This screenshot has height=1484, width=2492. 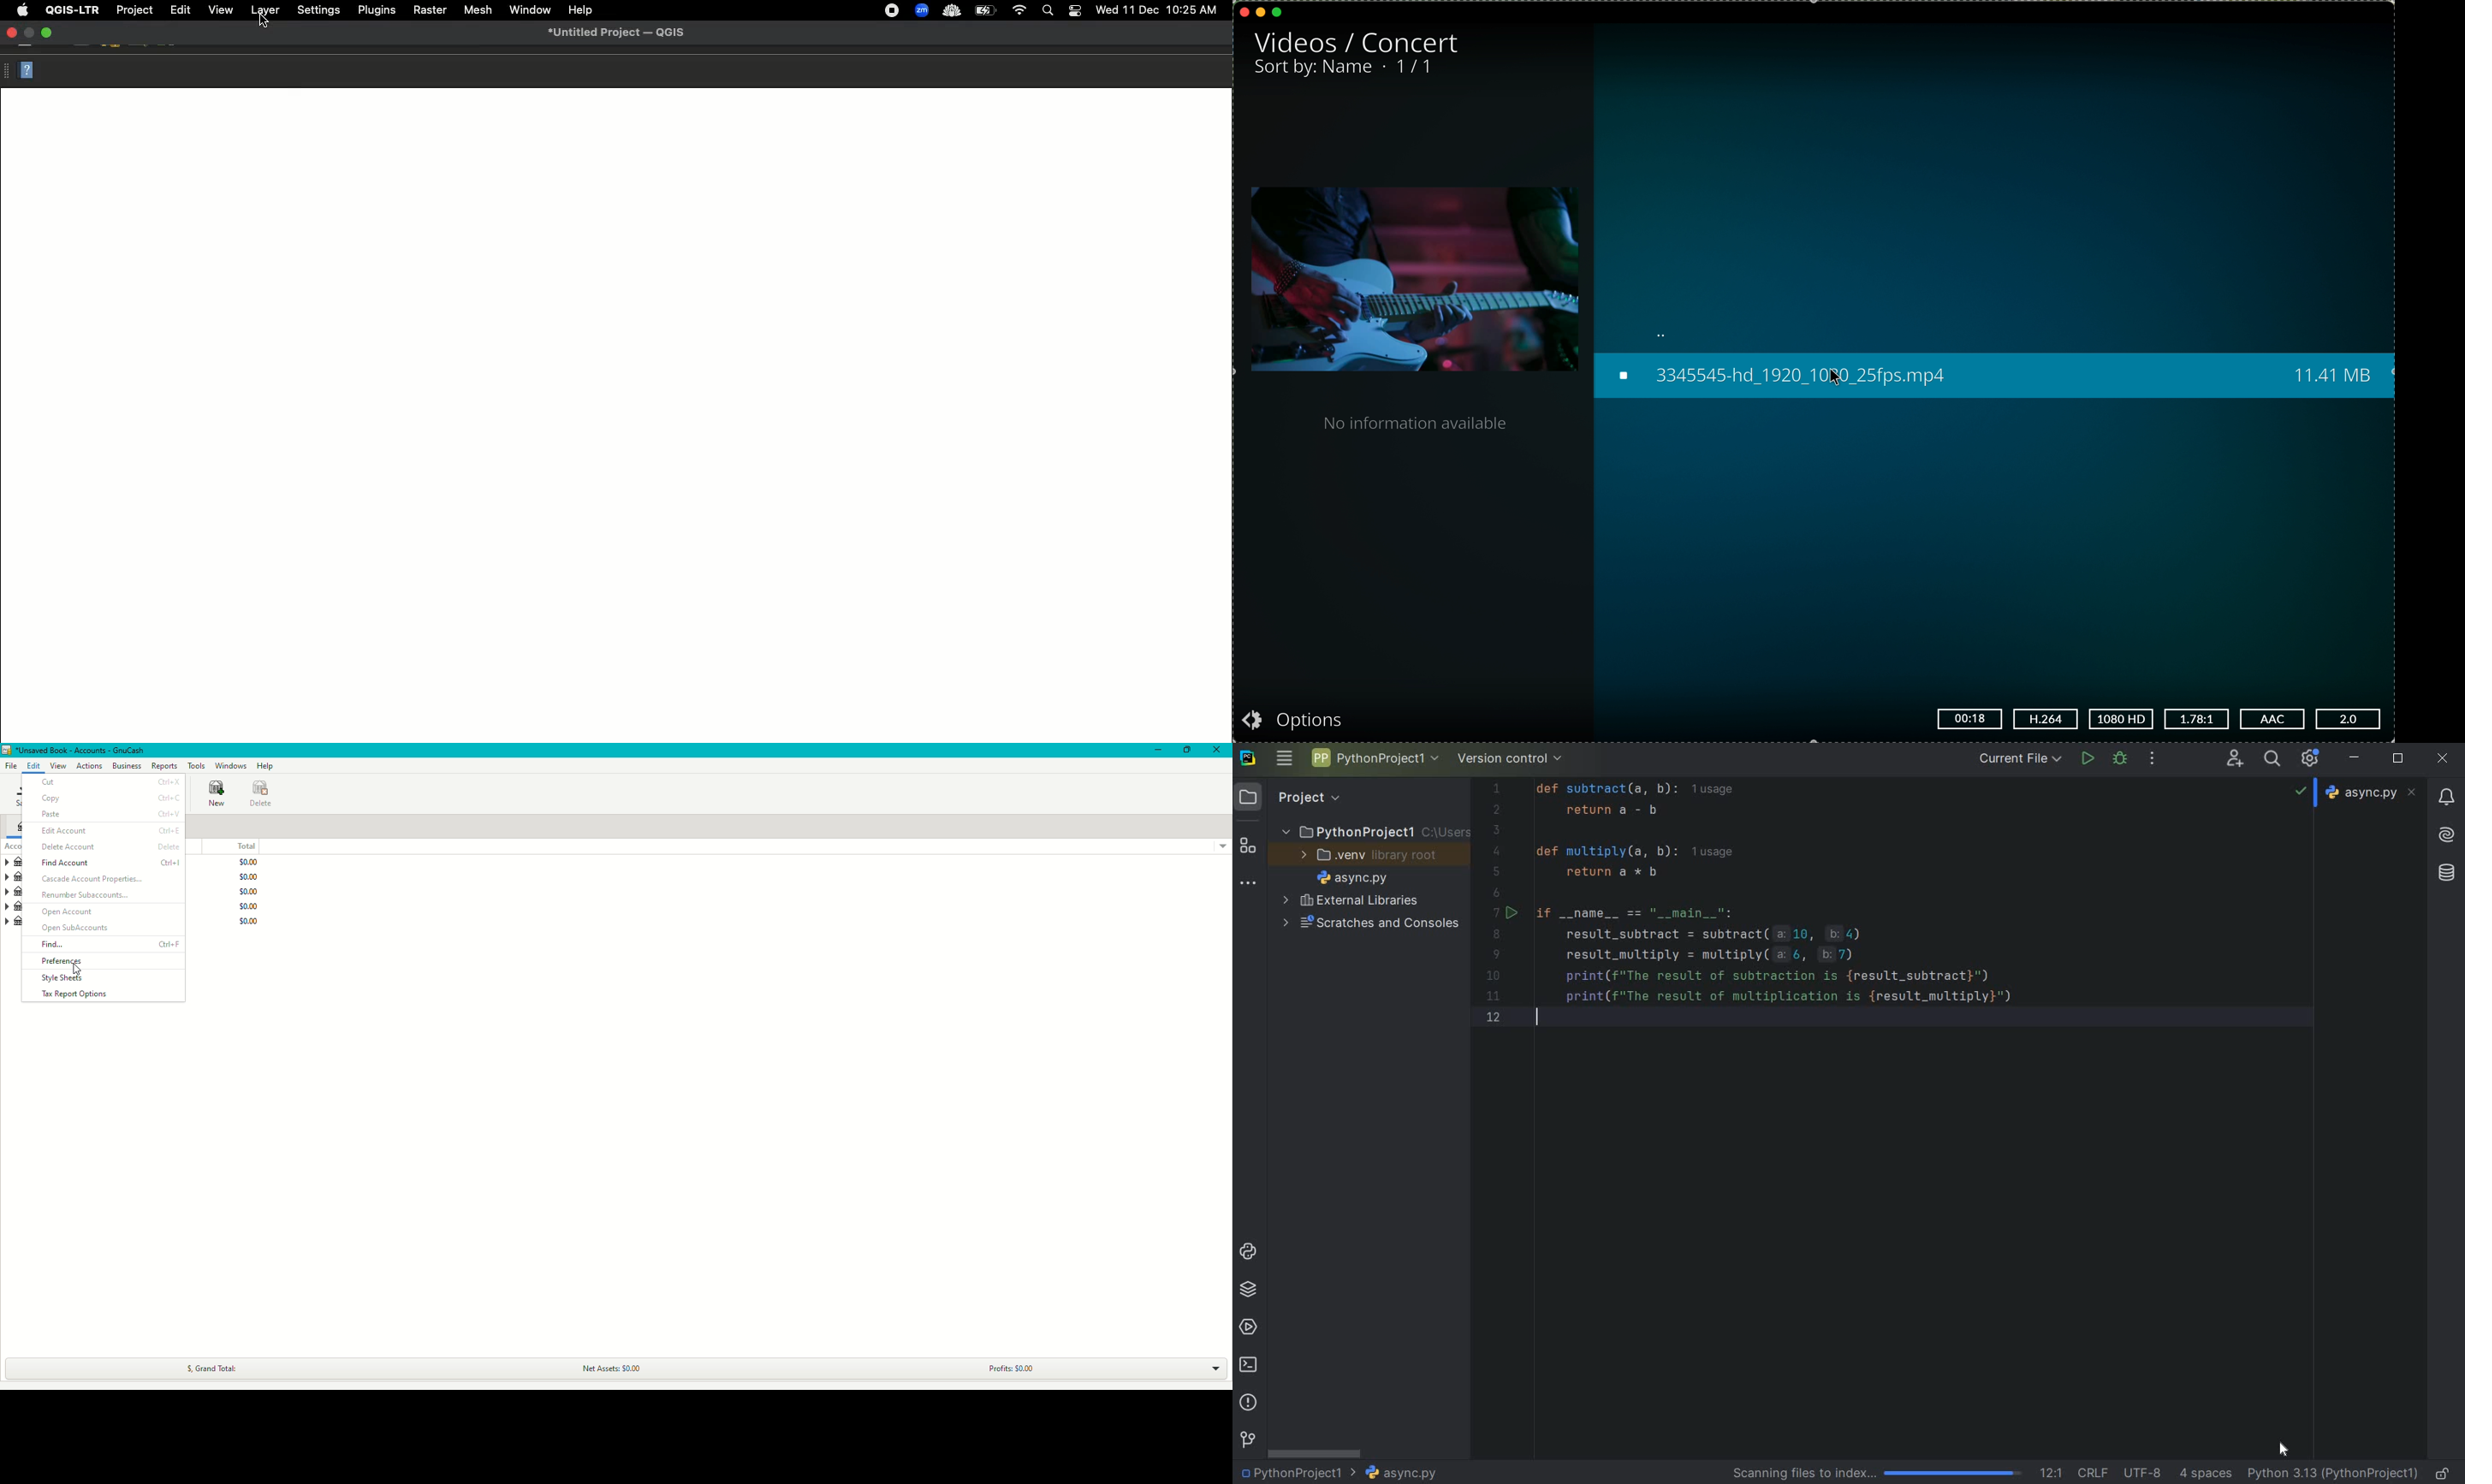 I want to click on Business, so click(x=126, y=766).